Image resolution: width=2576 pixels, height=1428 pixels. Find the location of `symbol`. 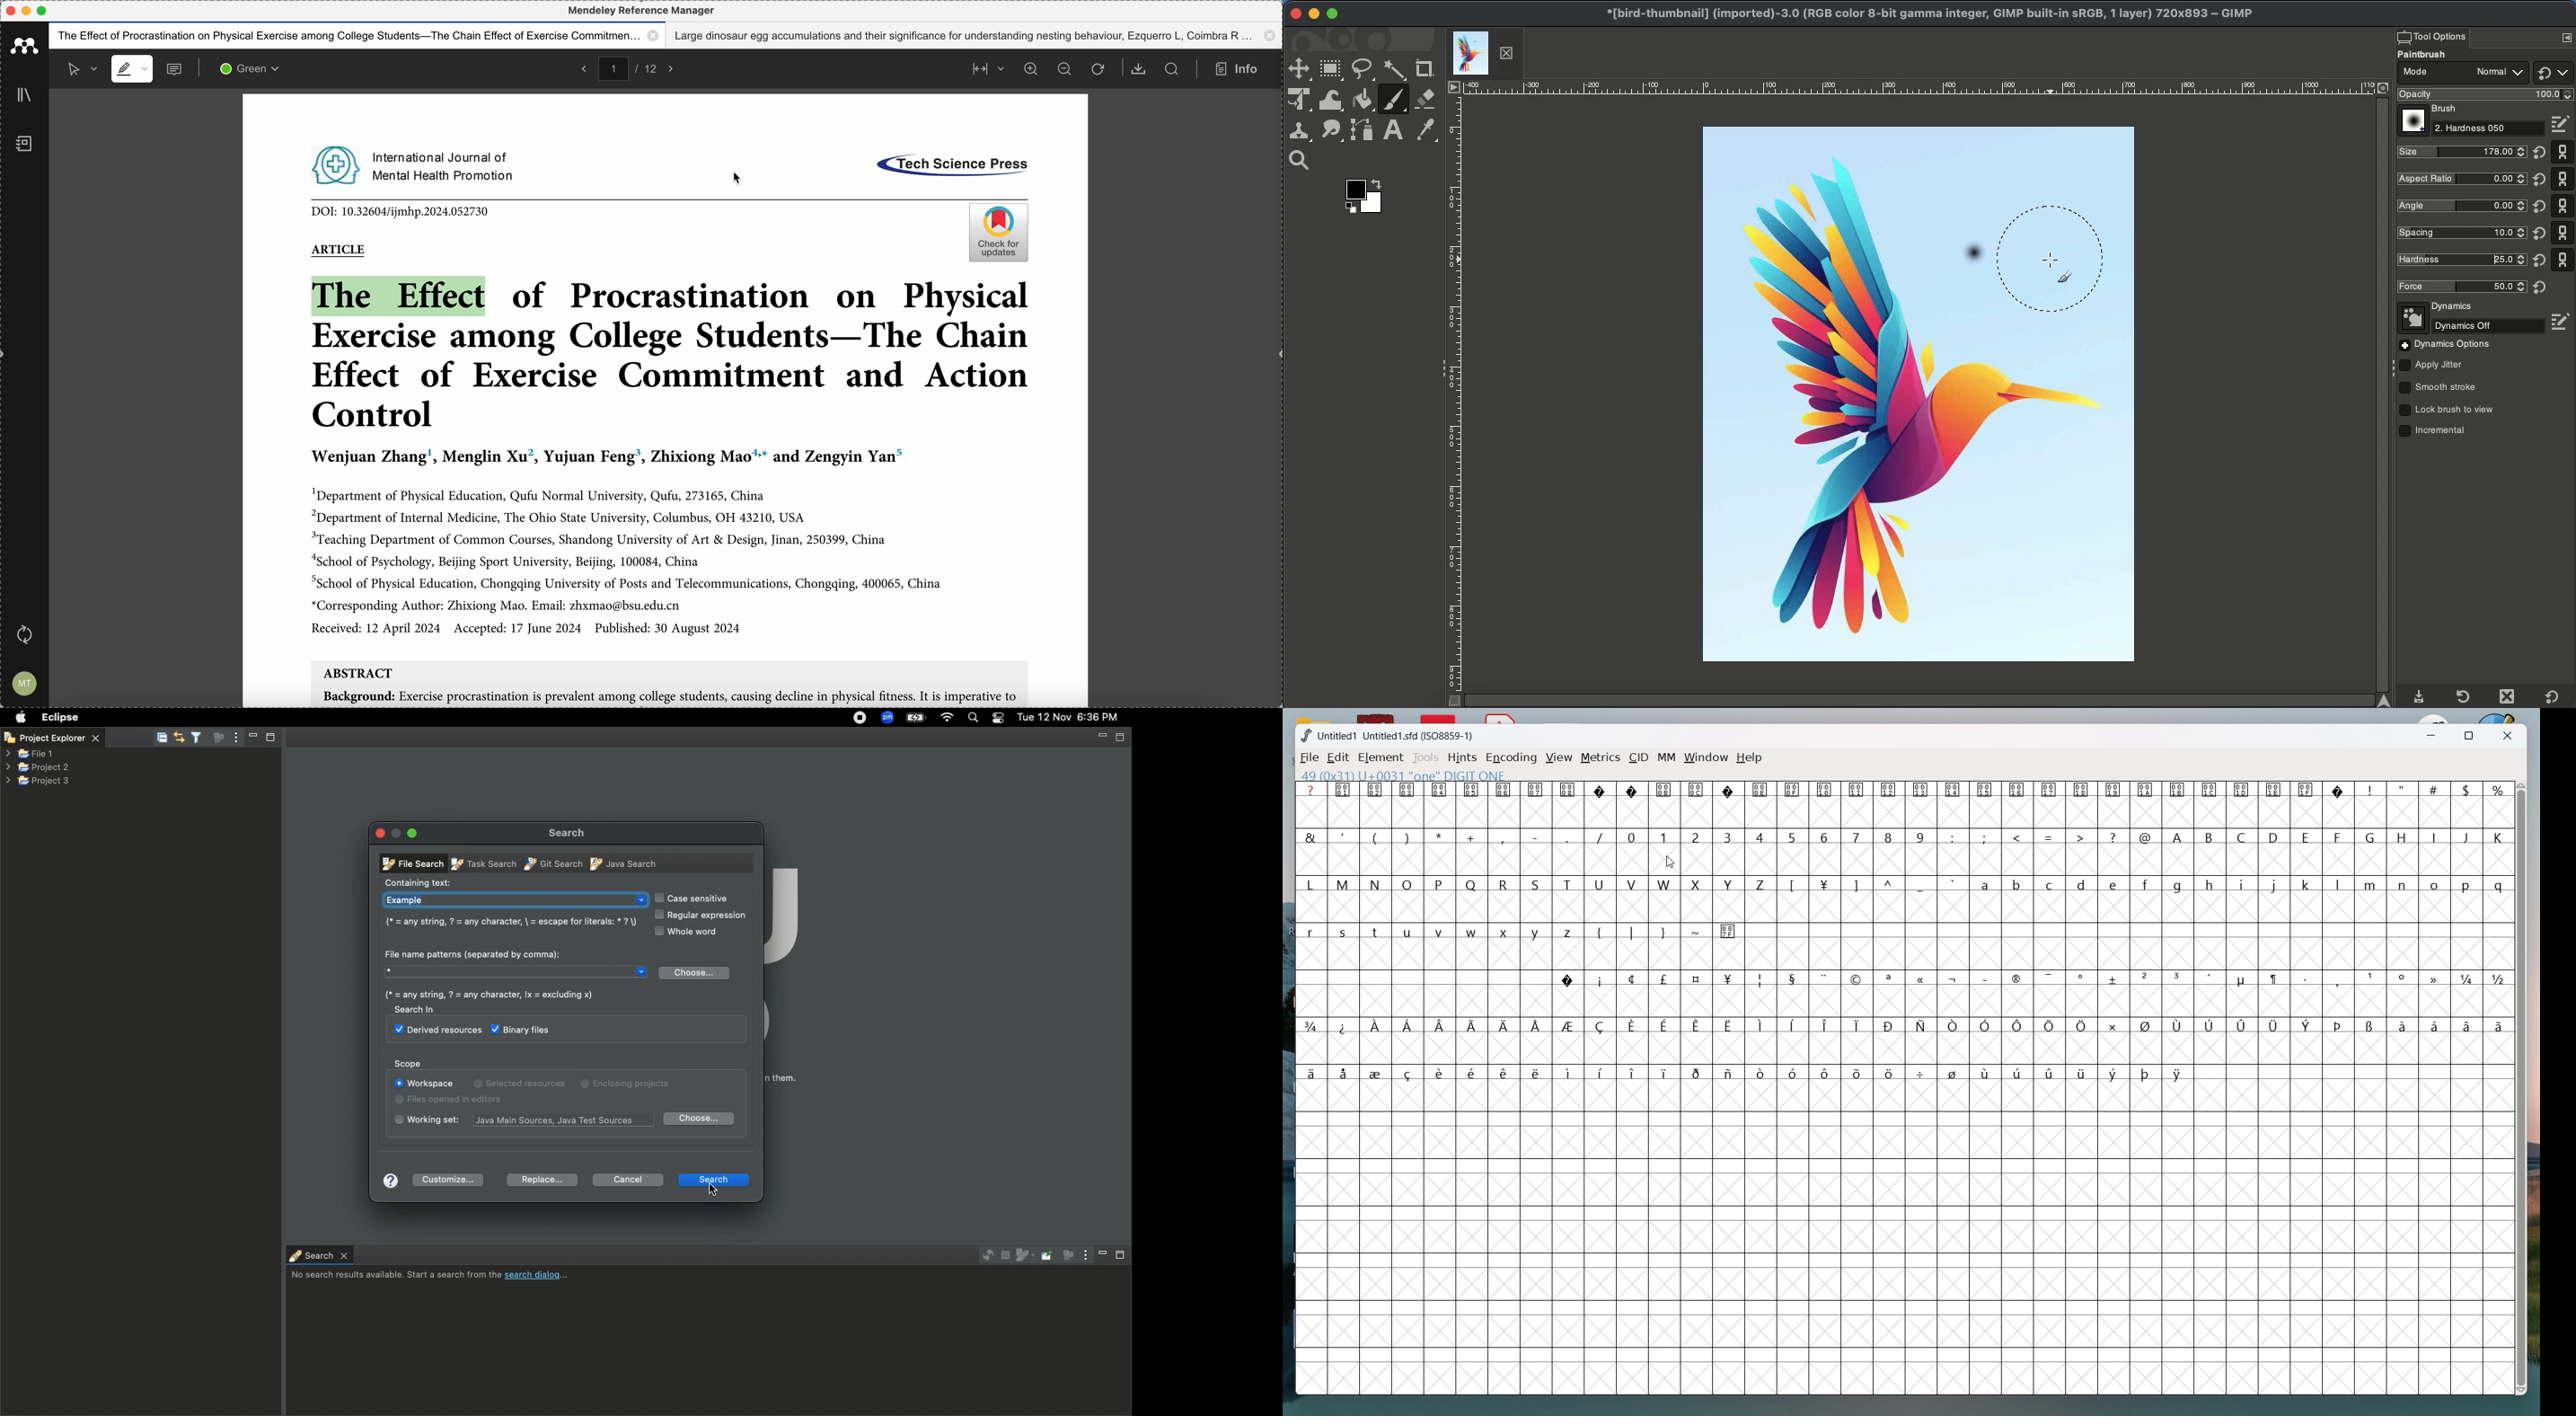

symbol is located at coordinates (1955, 977).